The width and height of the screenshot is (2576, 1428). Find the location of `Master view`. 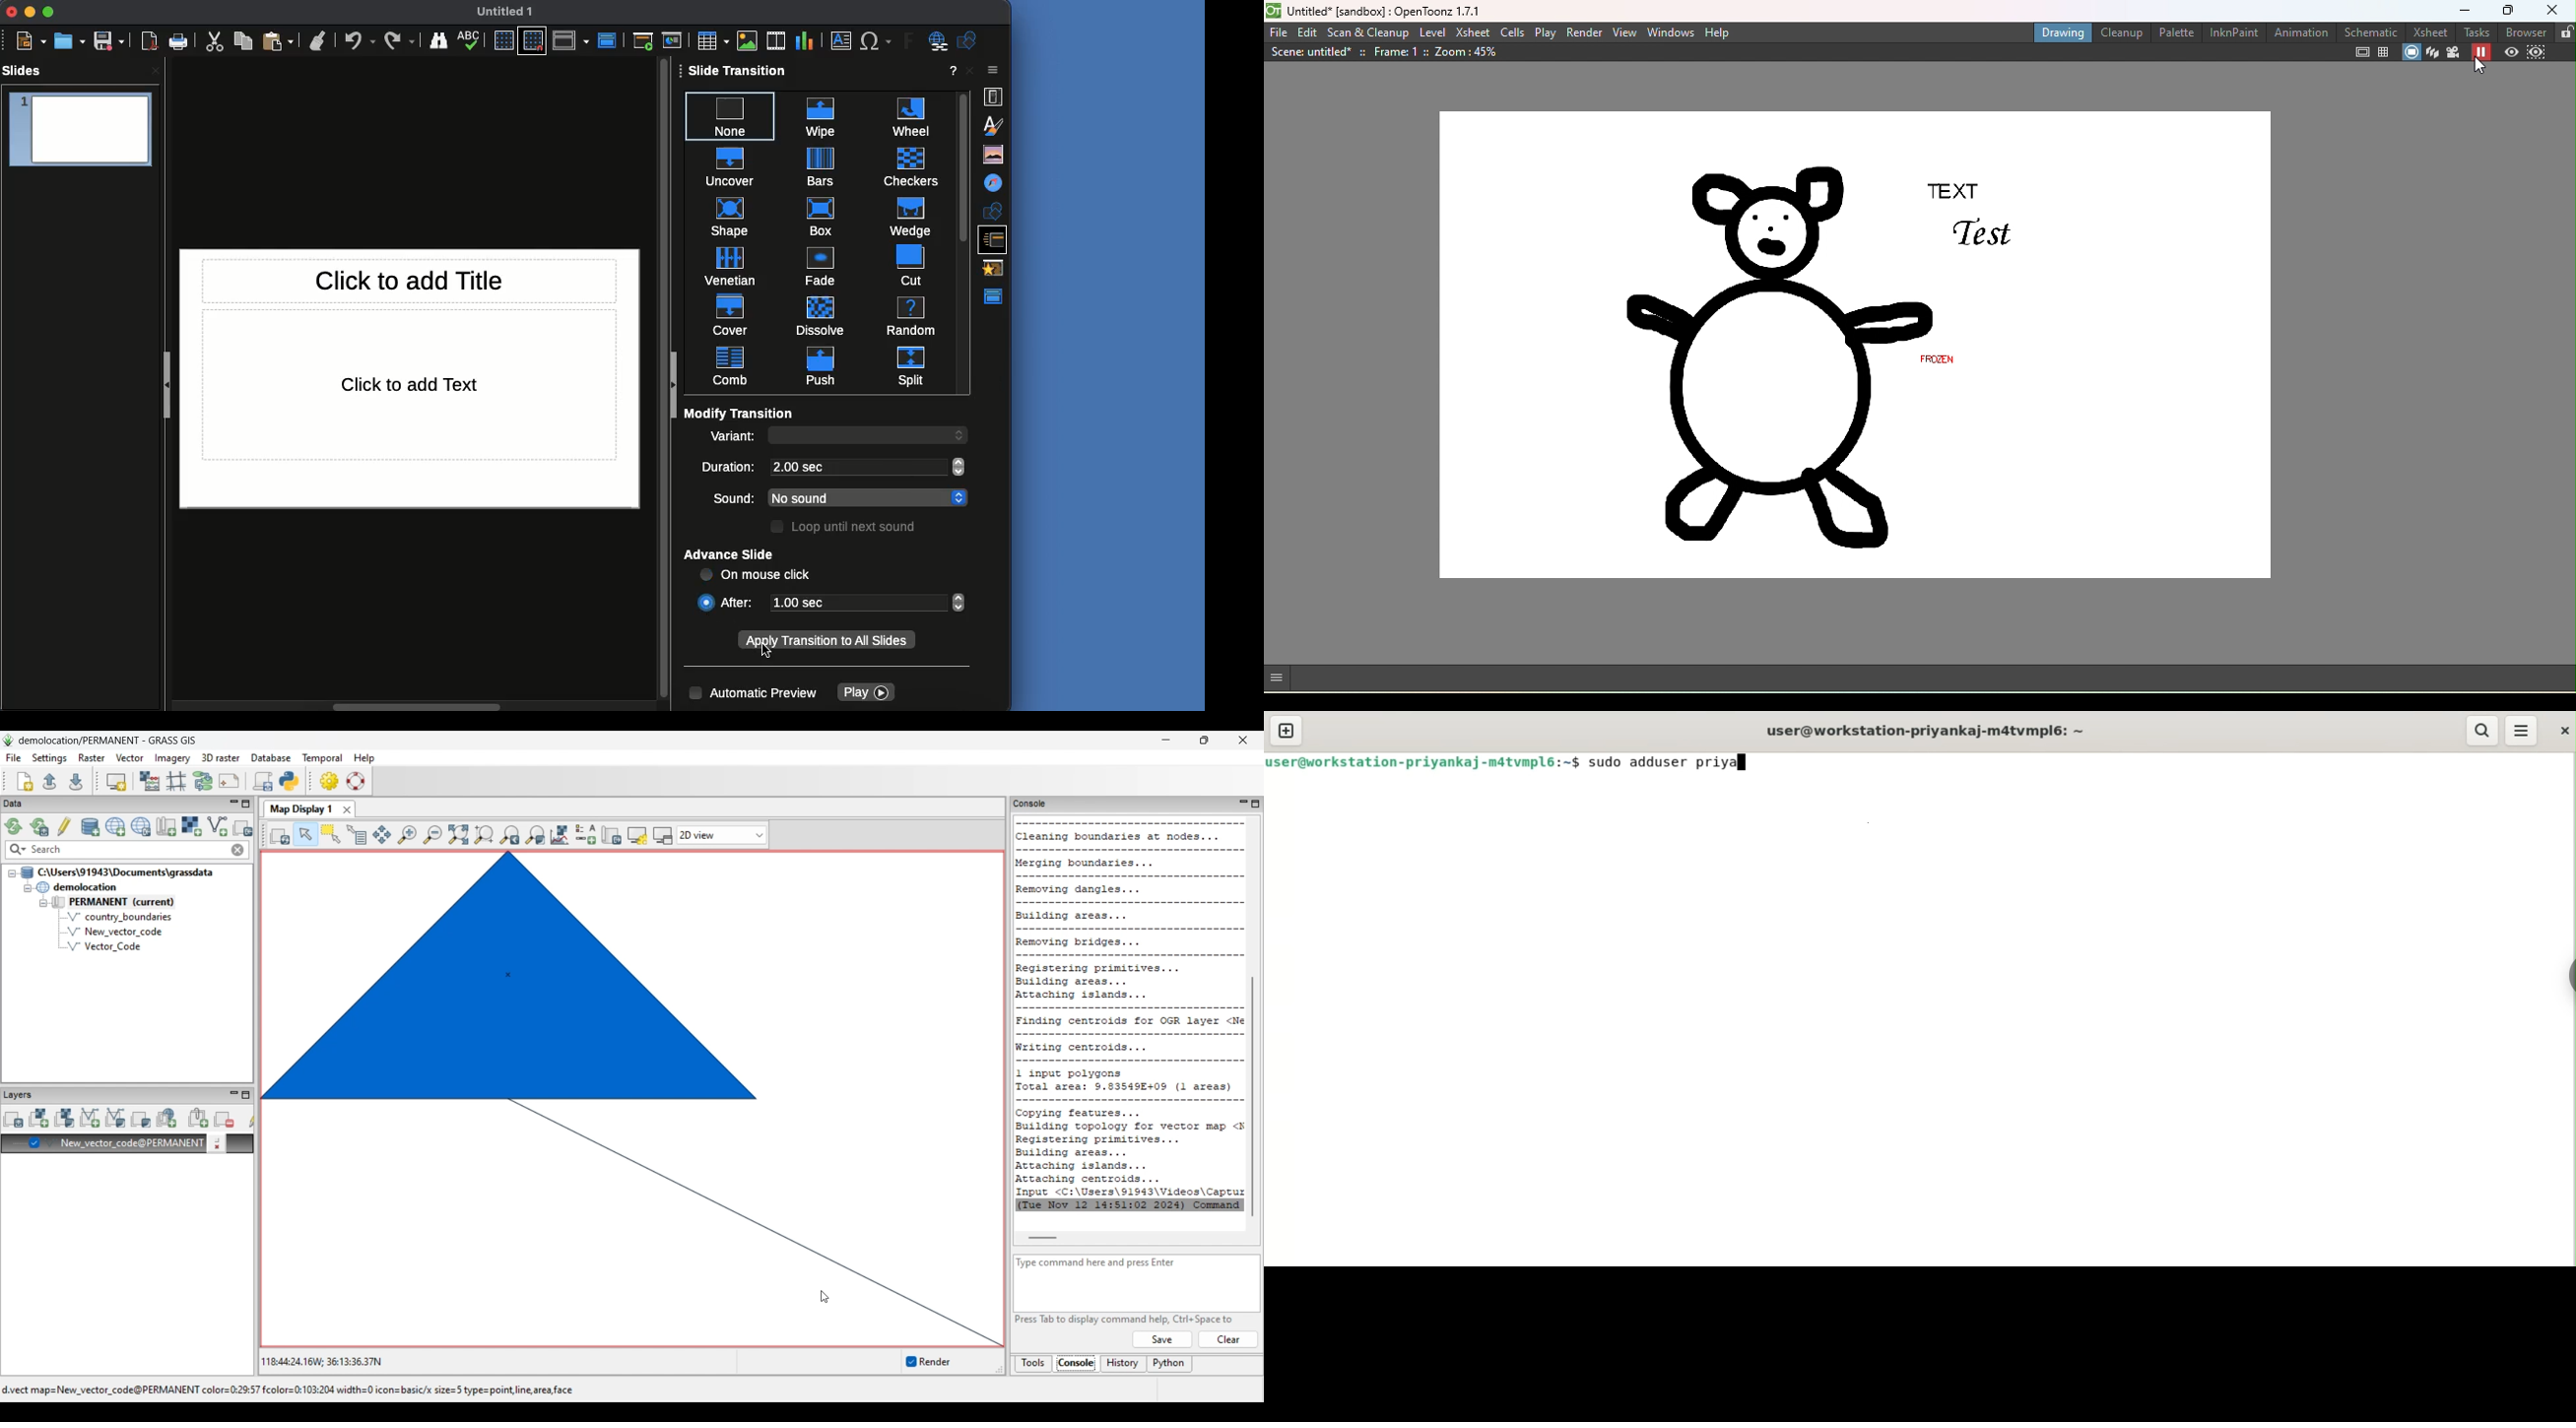

Master view is located at coordinates (996, 296).